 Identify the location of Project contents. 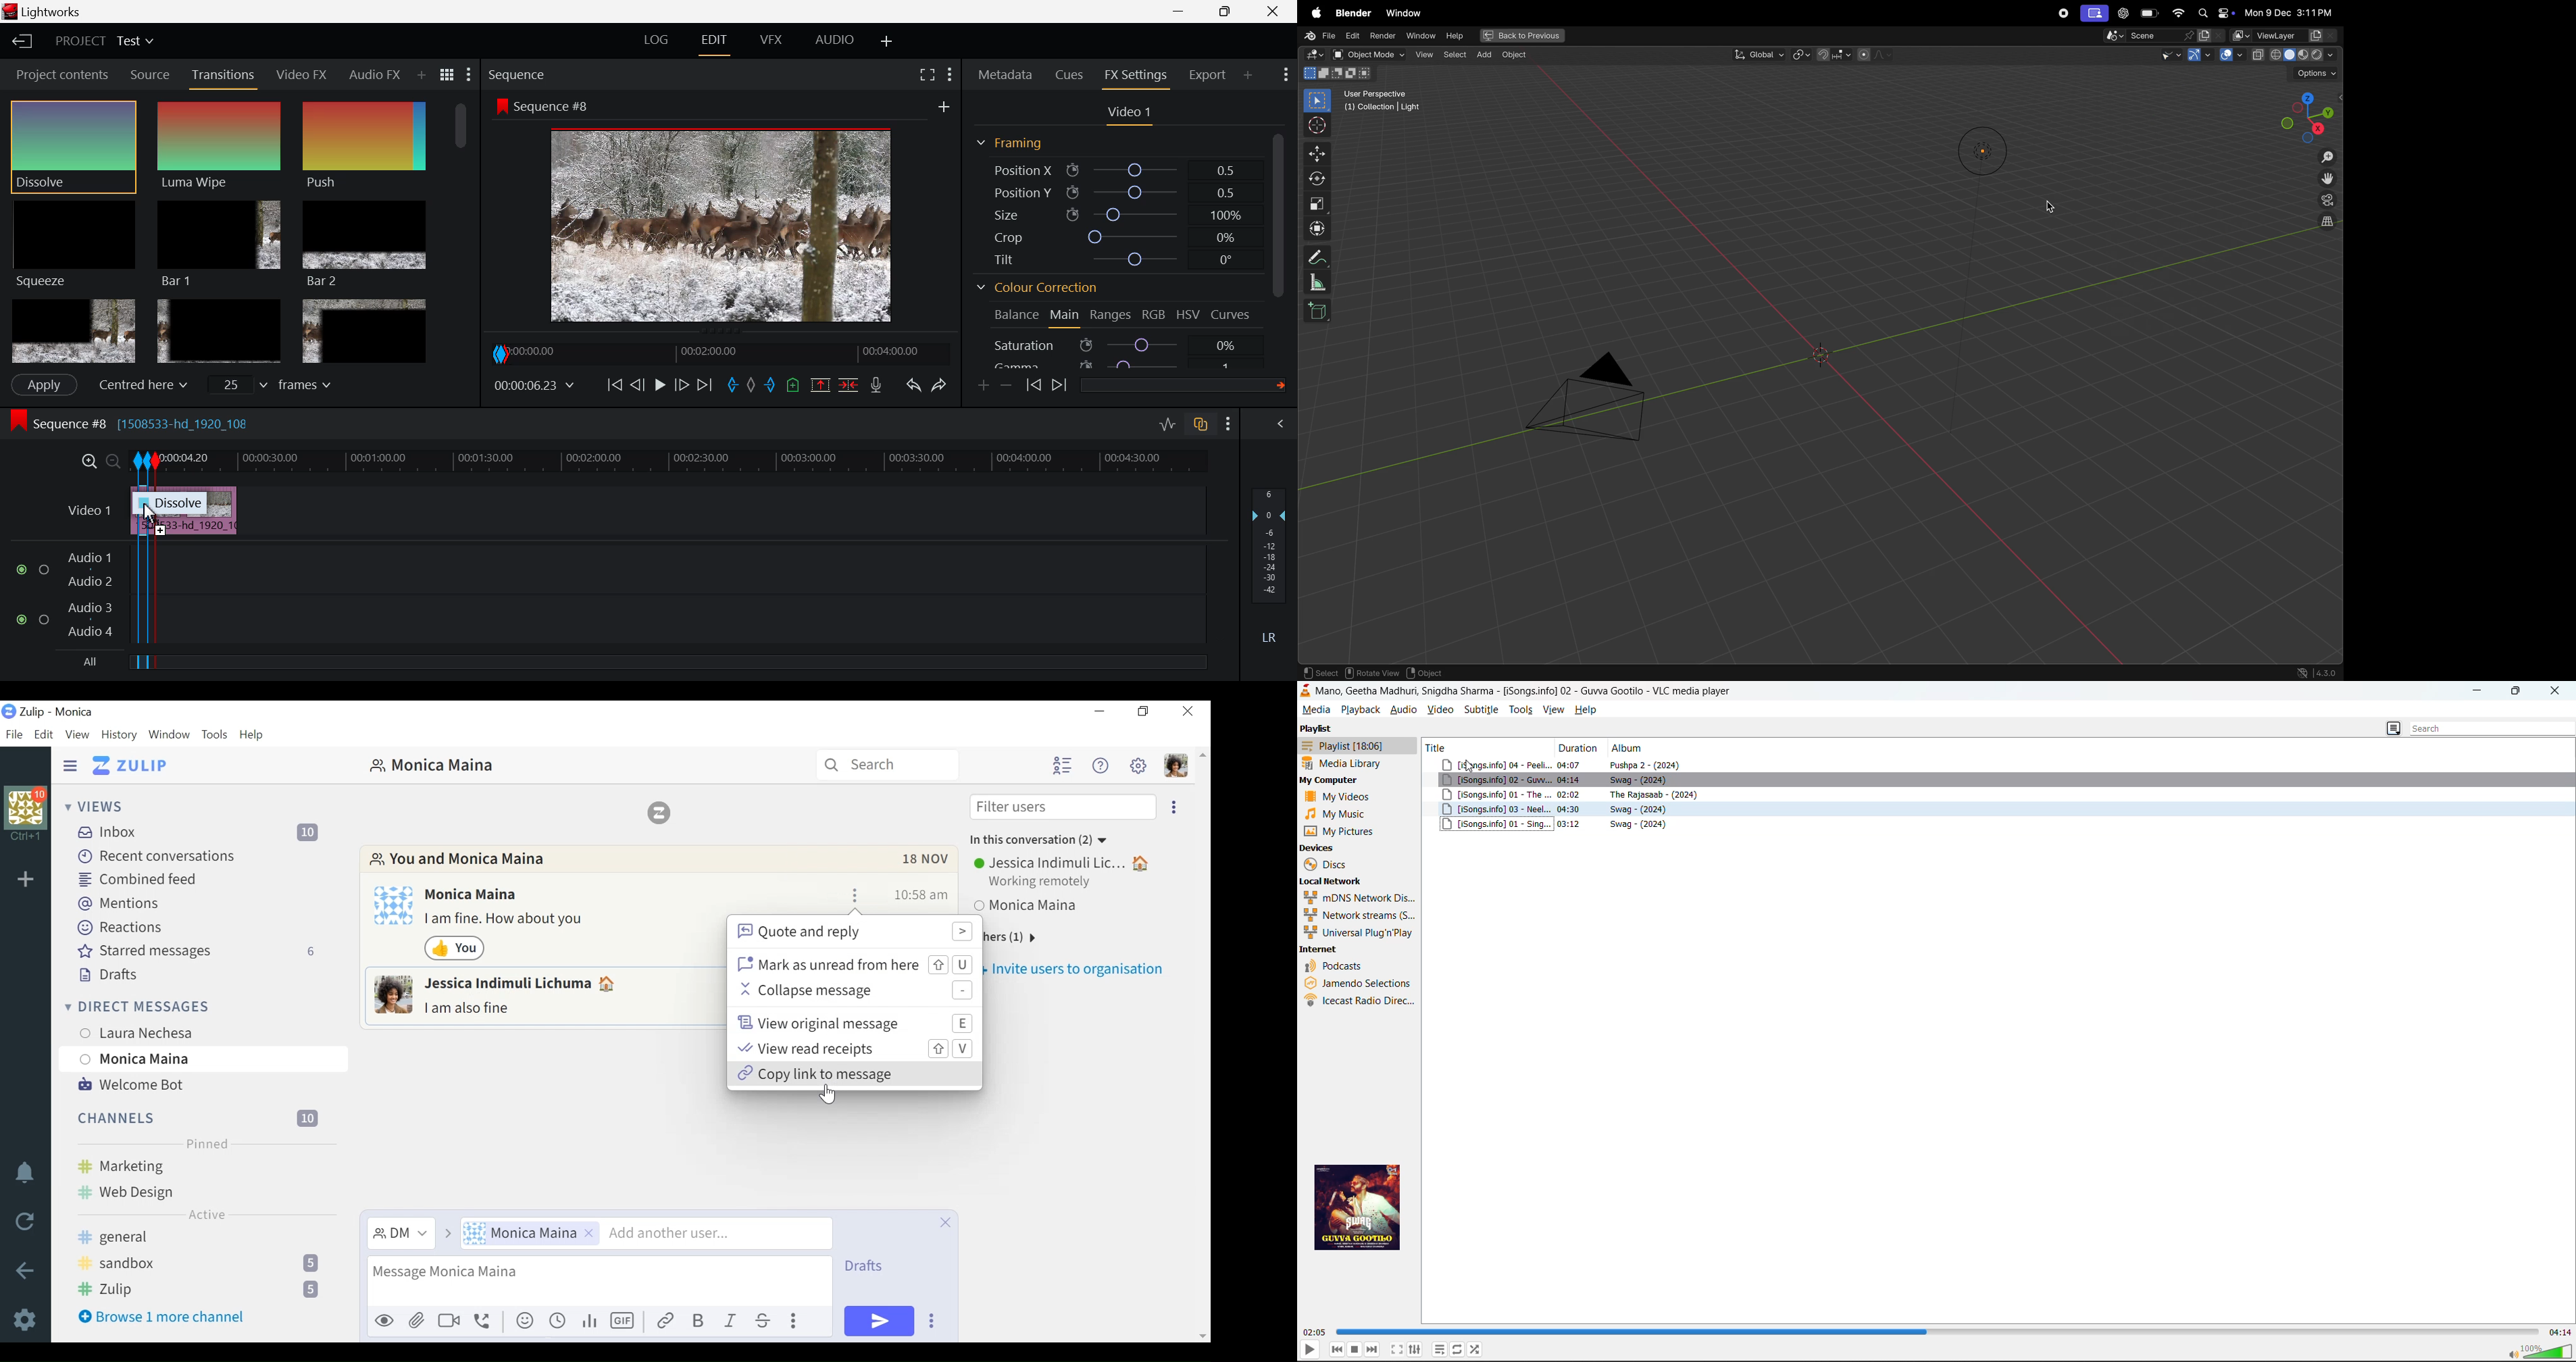
(57, 75).